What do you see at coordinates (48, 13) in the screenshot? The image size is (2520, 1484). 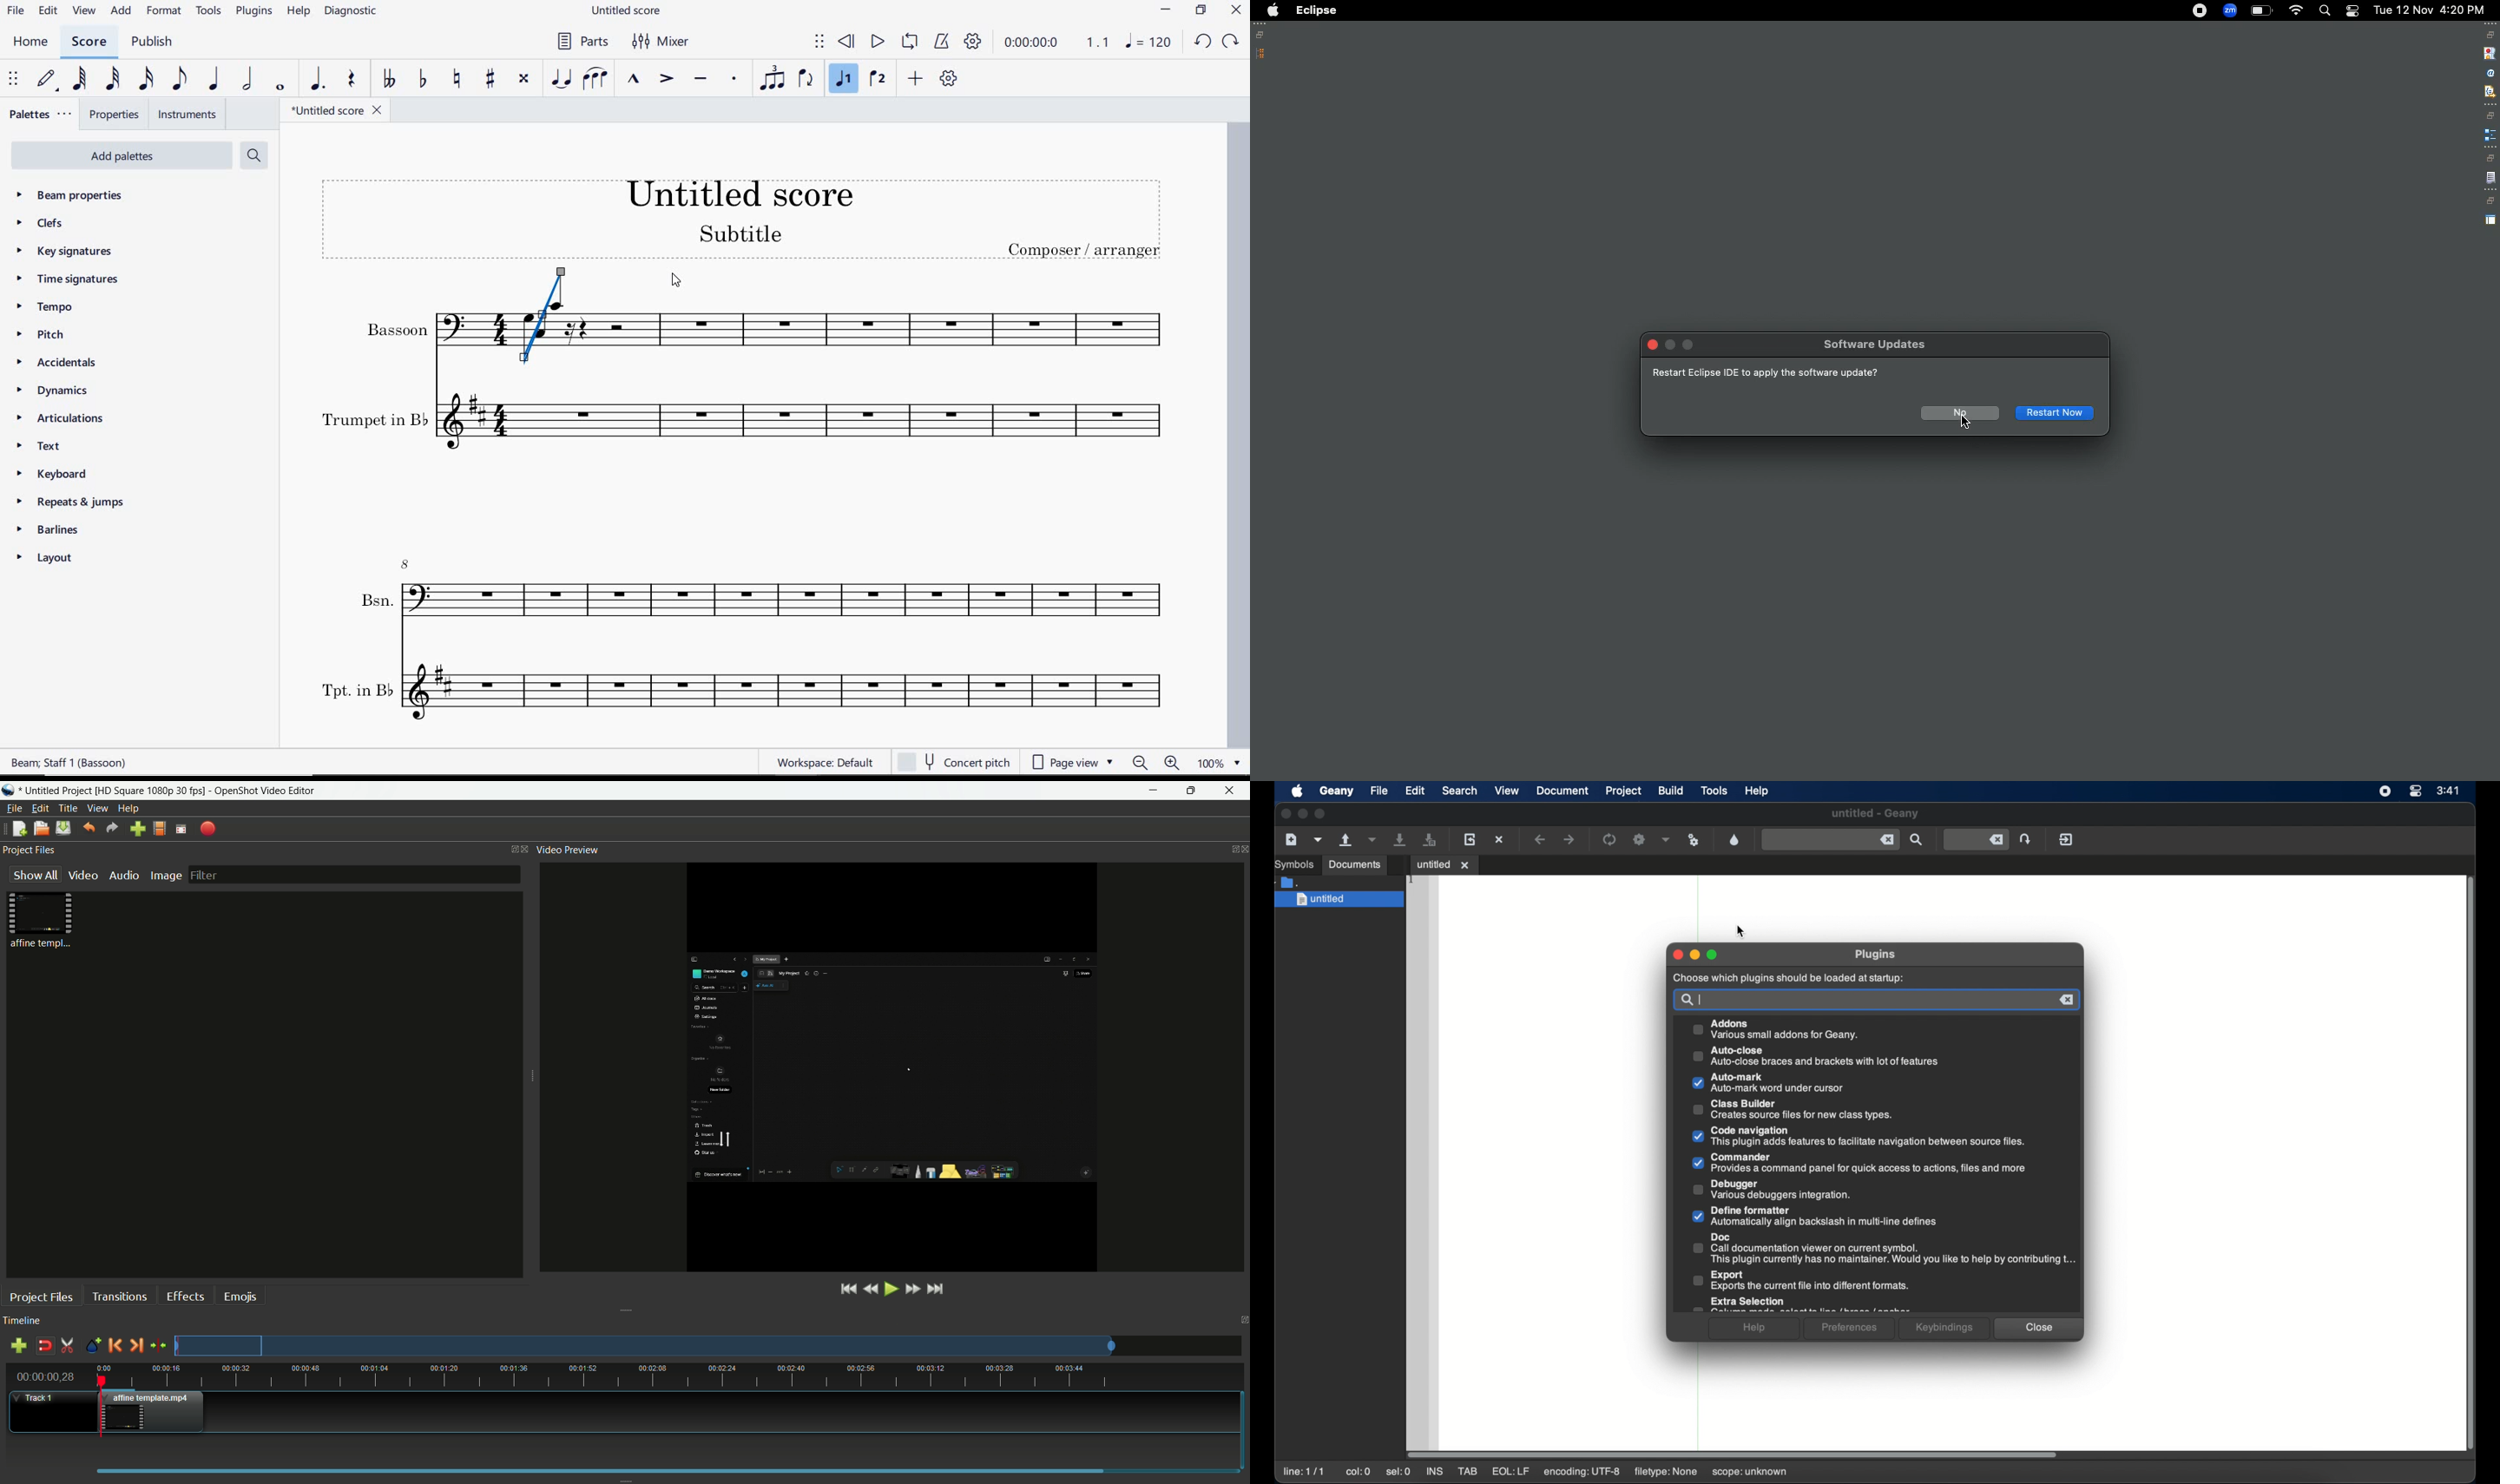 I see `edit` at bounding box center [48, 13].